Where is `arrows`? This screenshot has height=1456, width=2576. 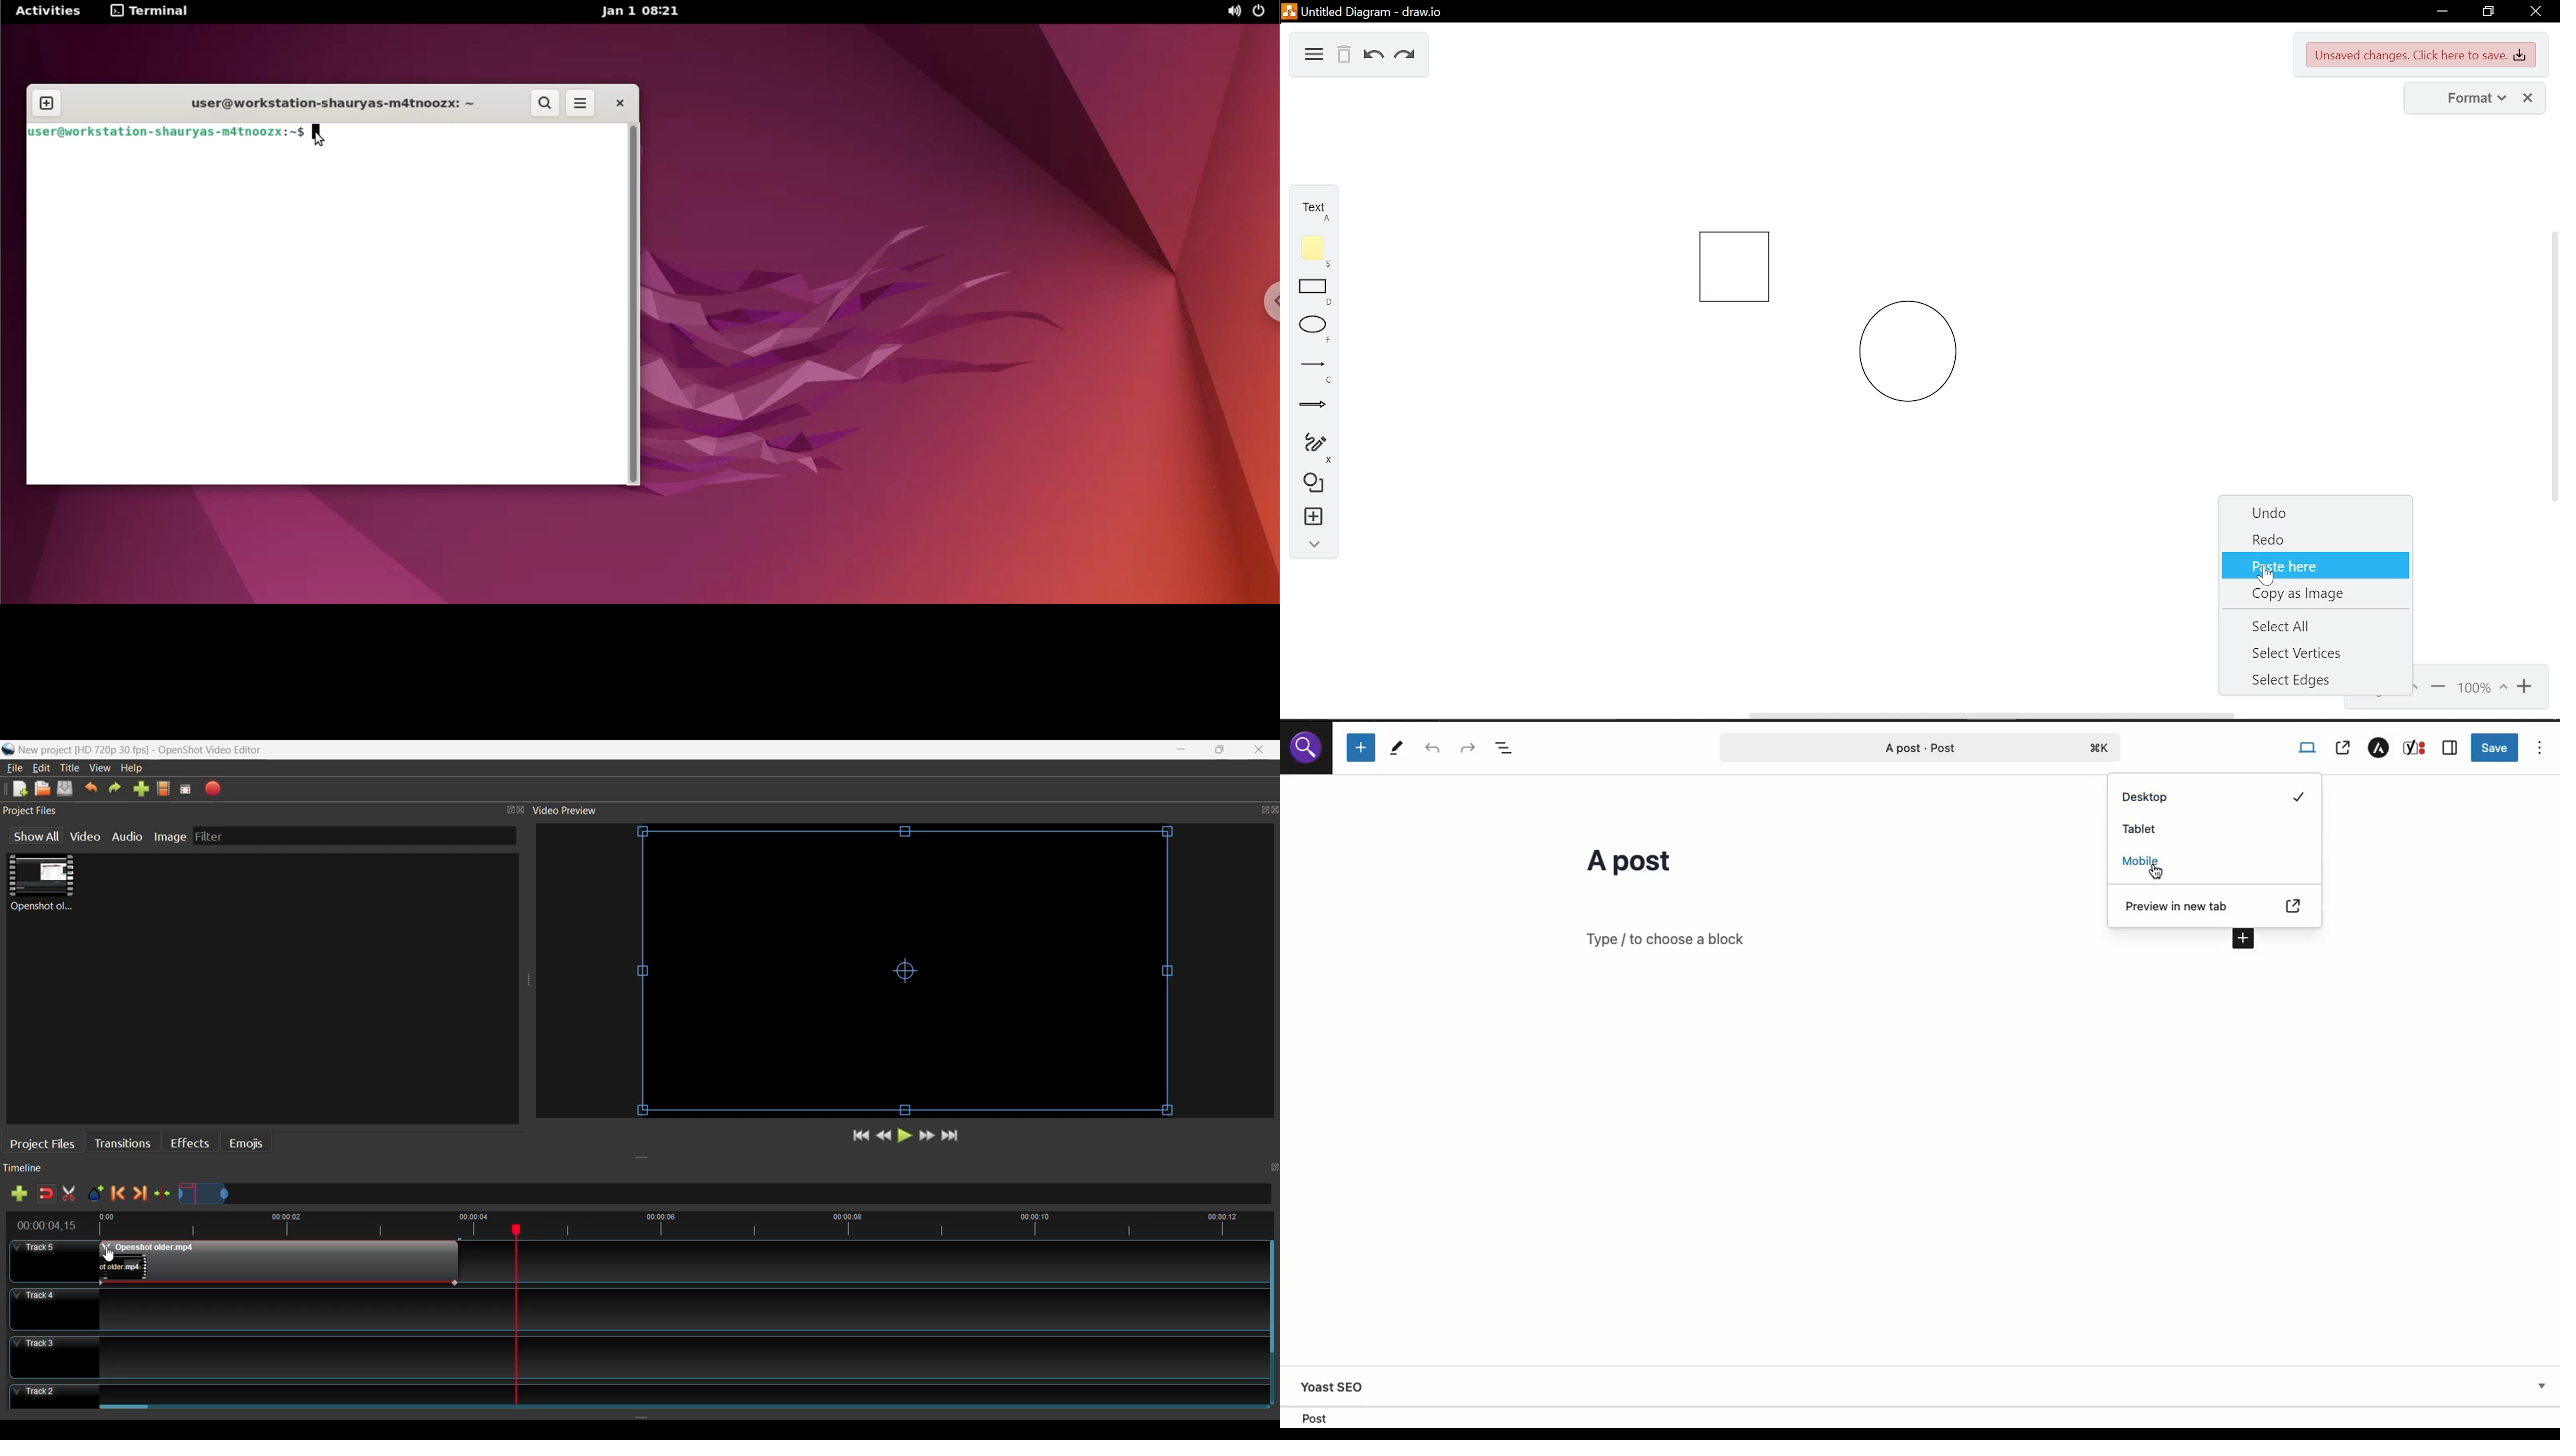
arrows is located at coordinates (1313, 407).